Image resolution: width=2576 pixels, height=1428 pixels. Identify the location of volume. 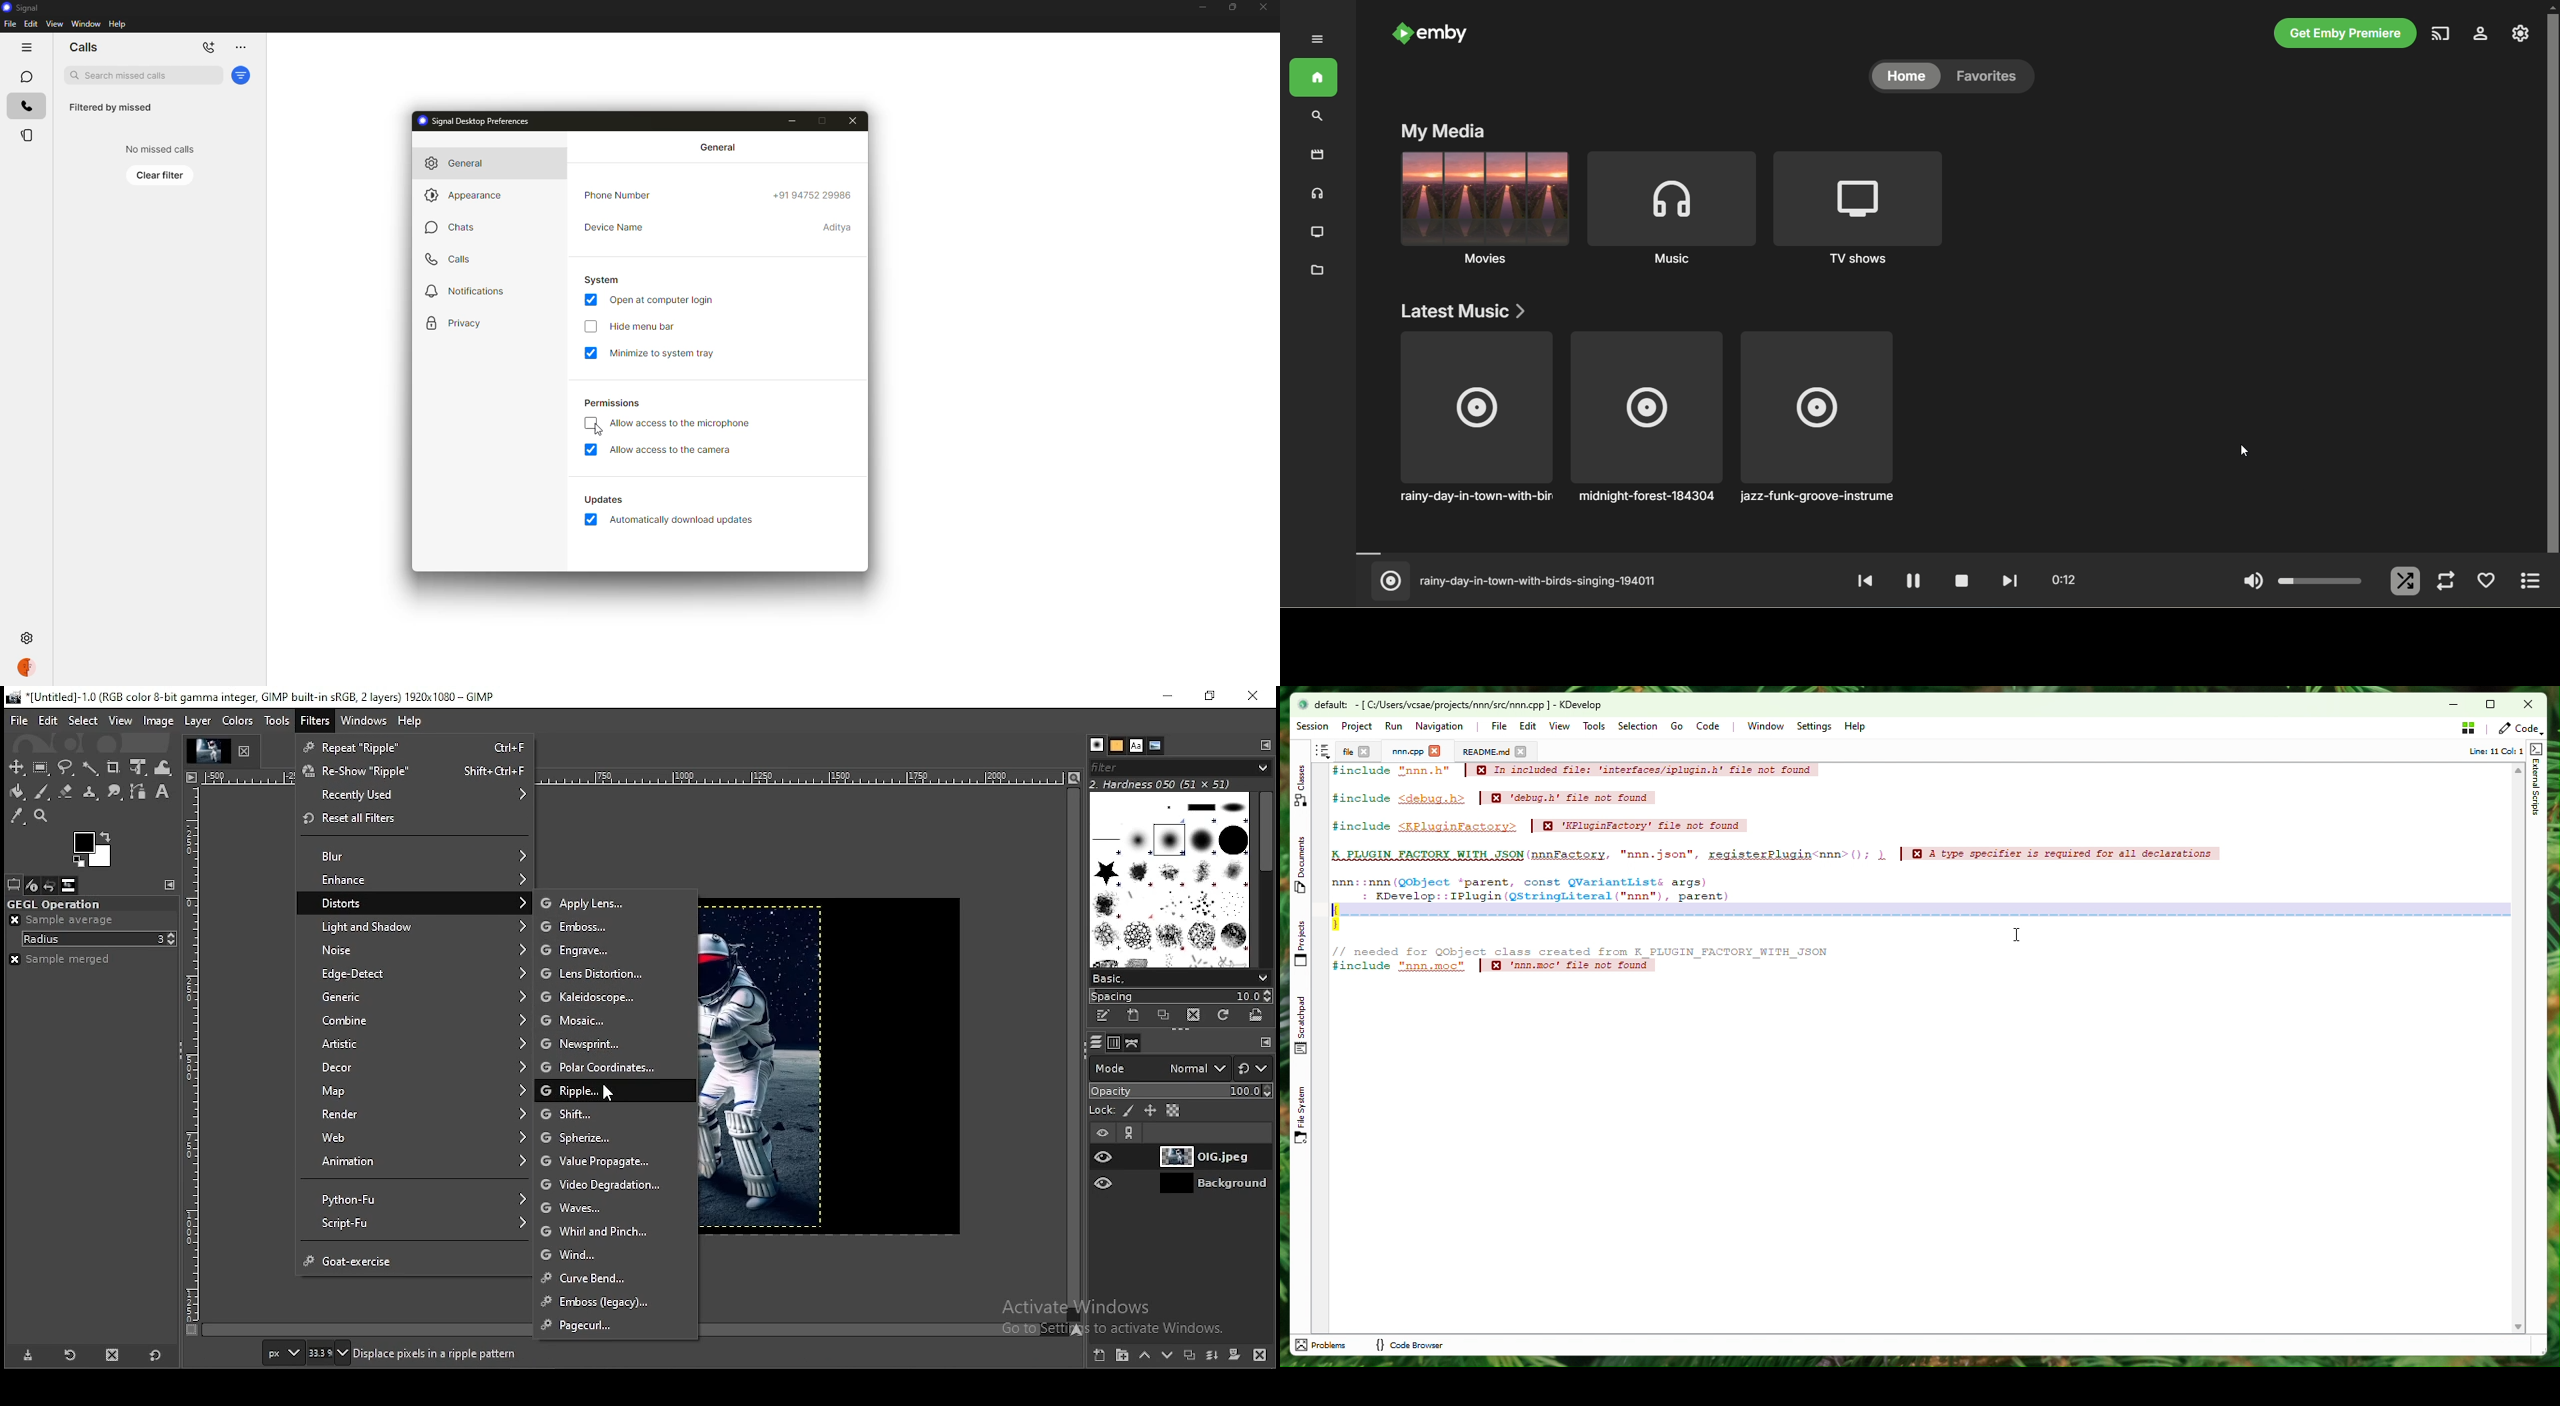
(2299, 579).